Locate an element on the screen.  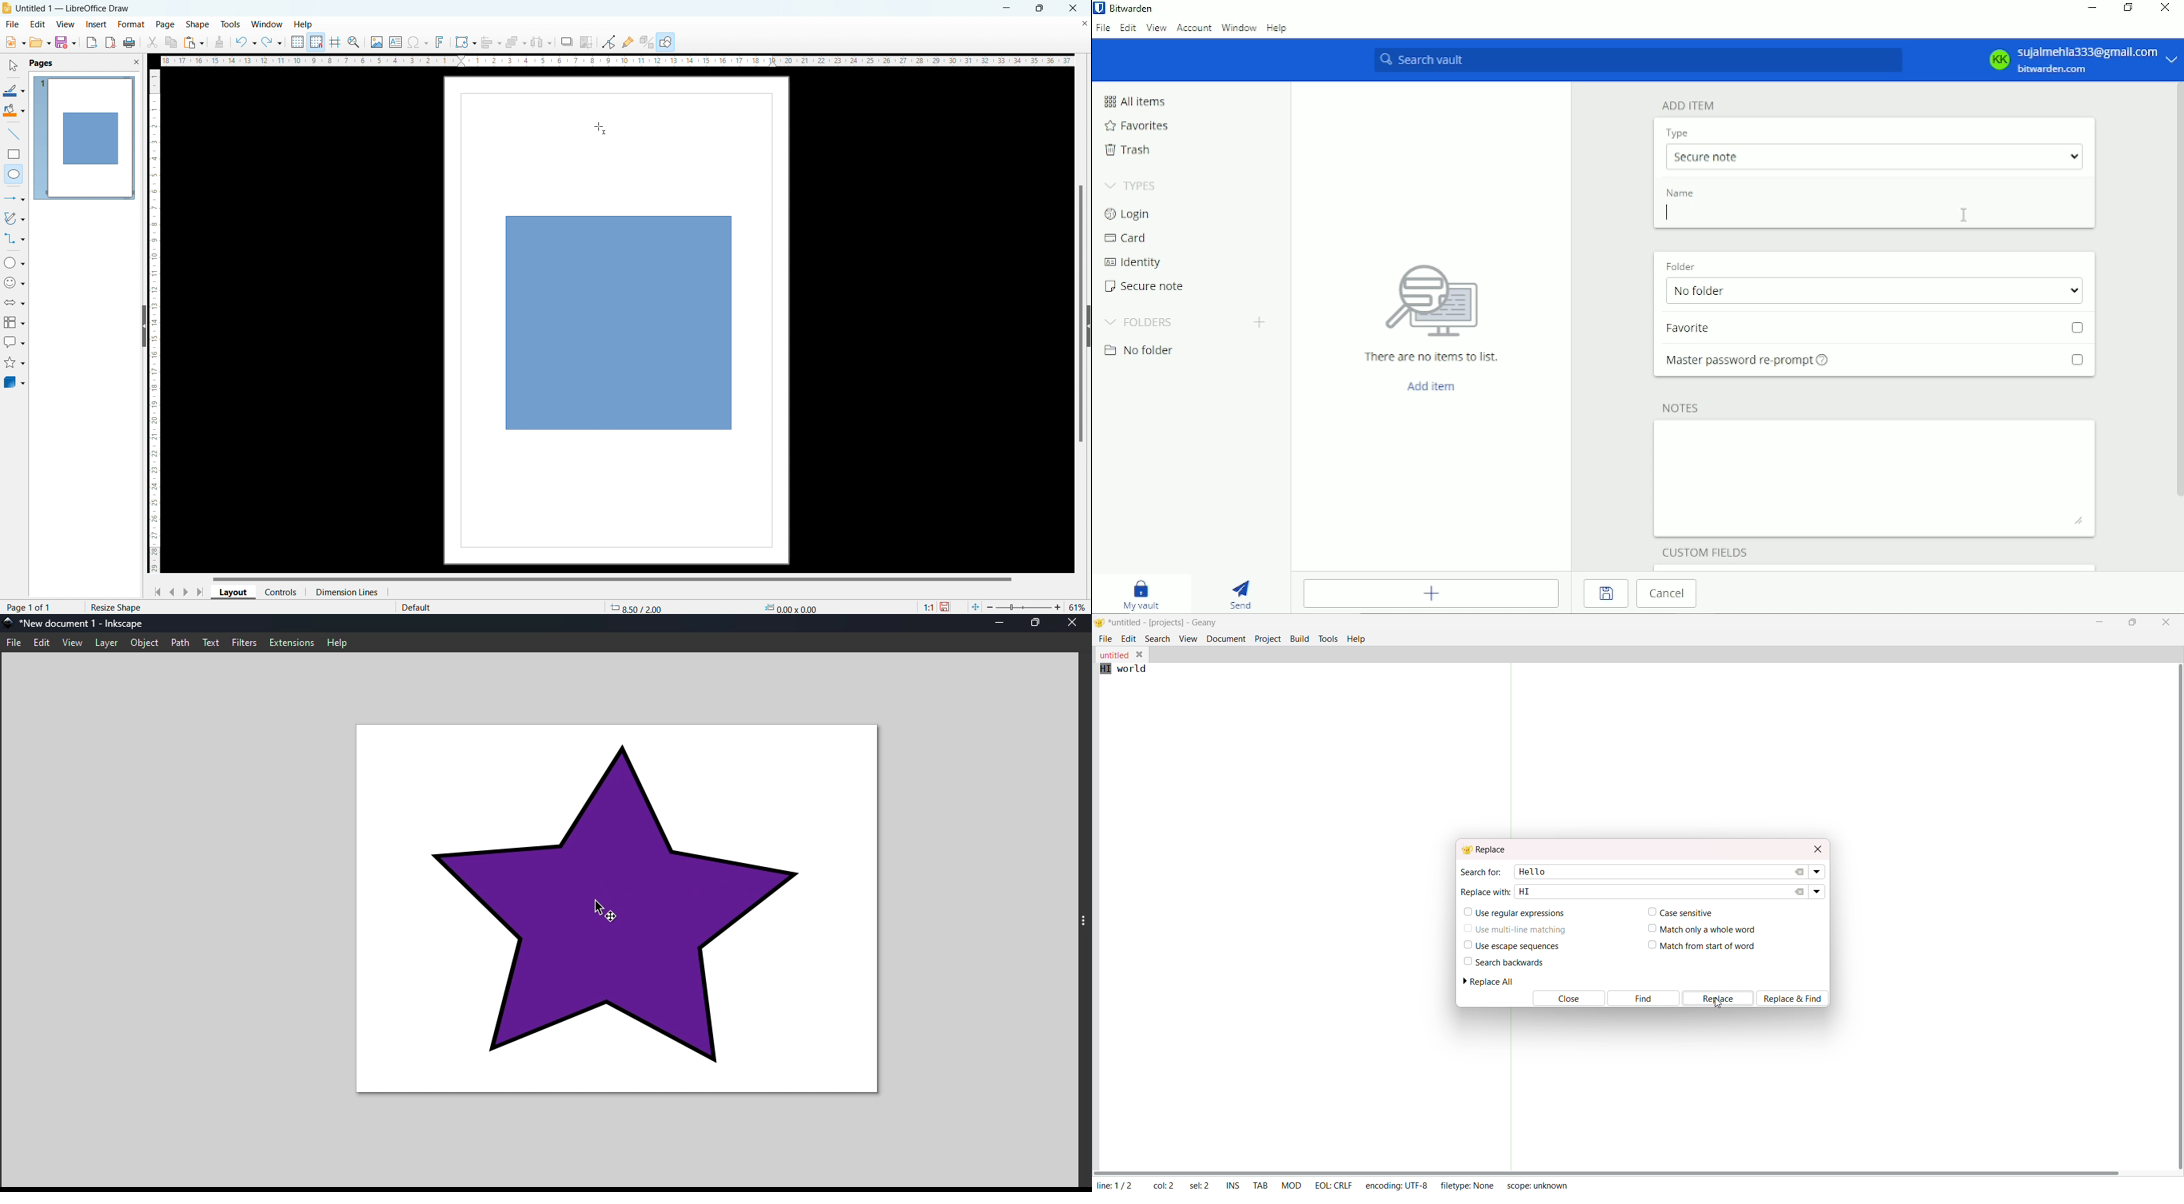
Bitwarden is located at coordinates (1127, 8).